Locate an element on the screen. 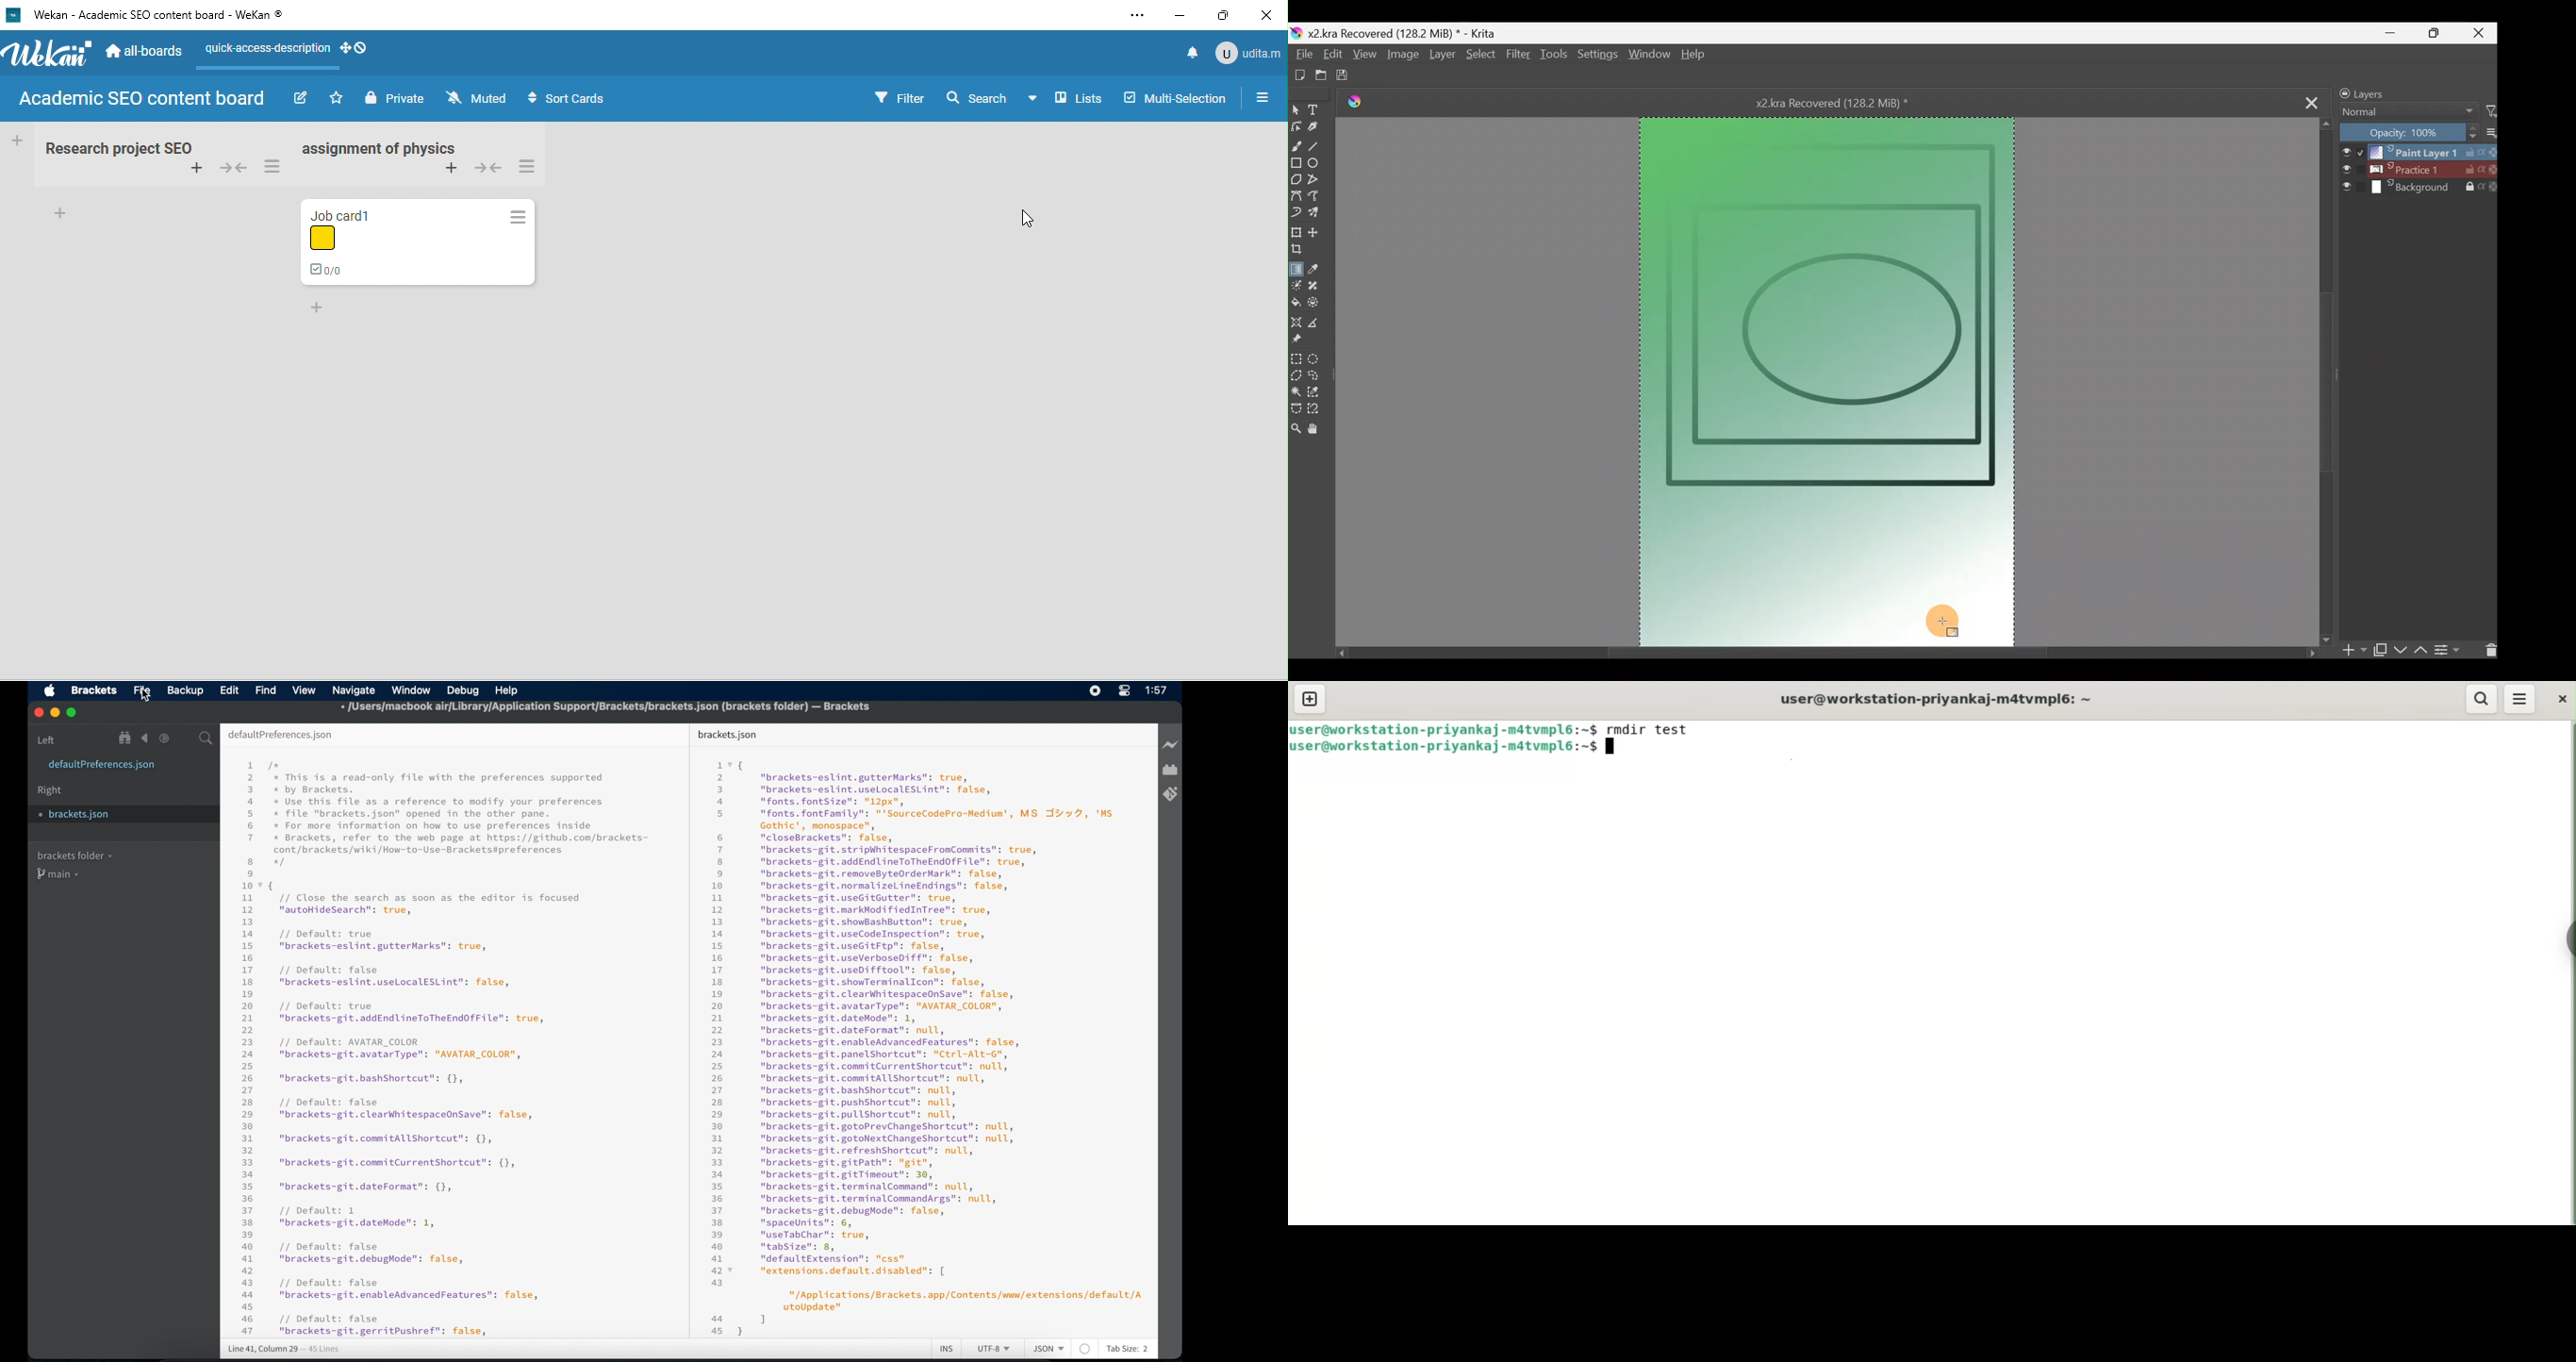 This screenshot has width=2576, height=1372. brackets is located at coordinates (95, 690).